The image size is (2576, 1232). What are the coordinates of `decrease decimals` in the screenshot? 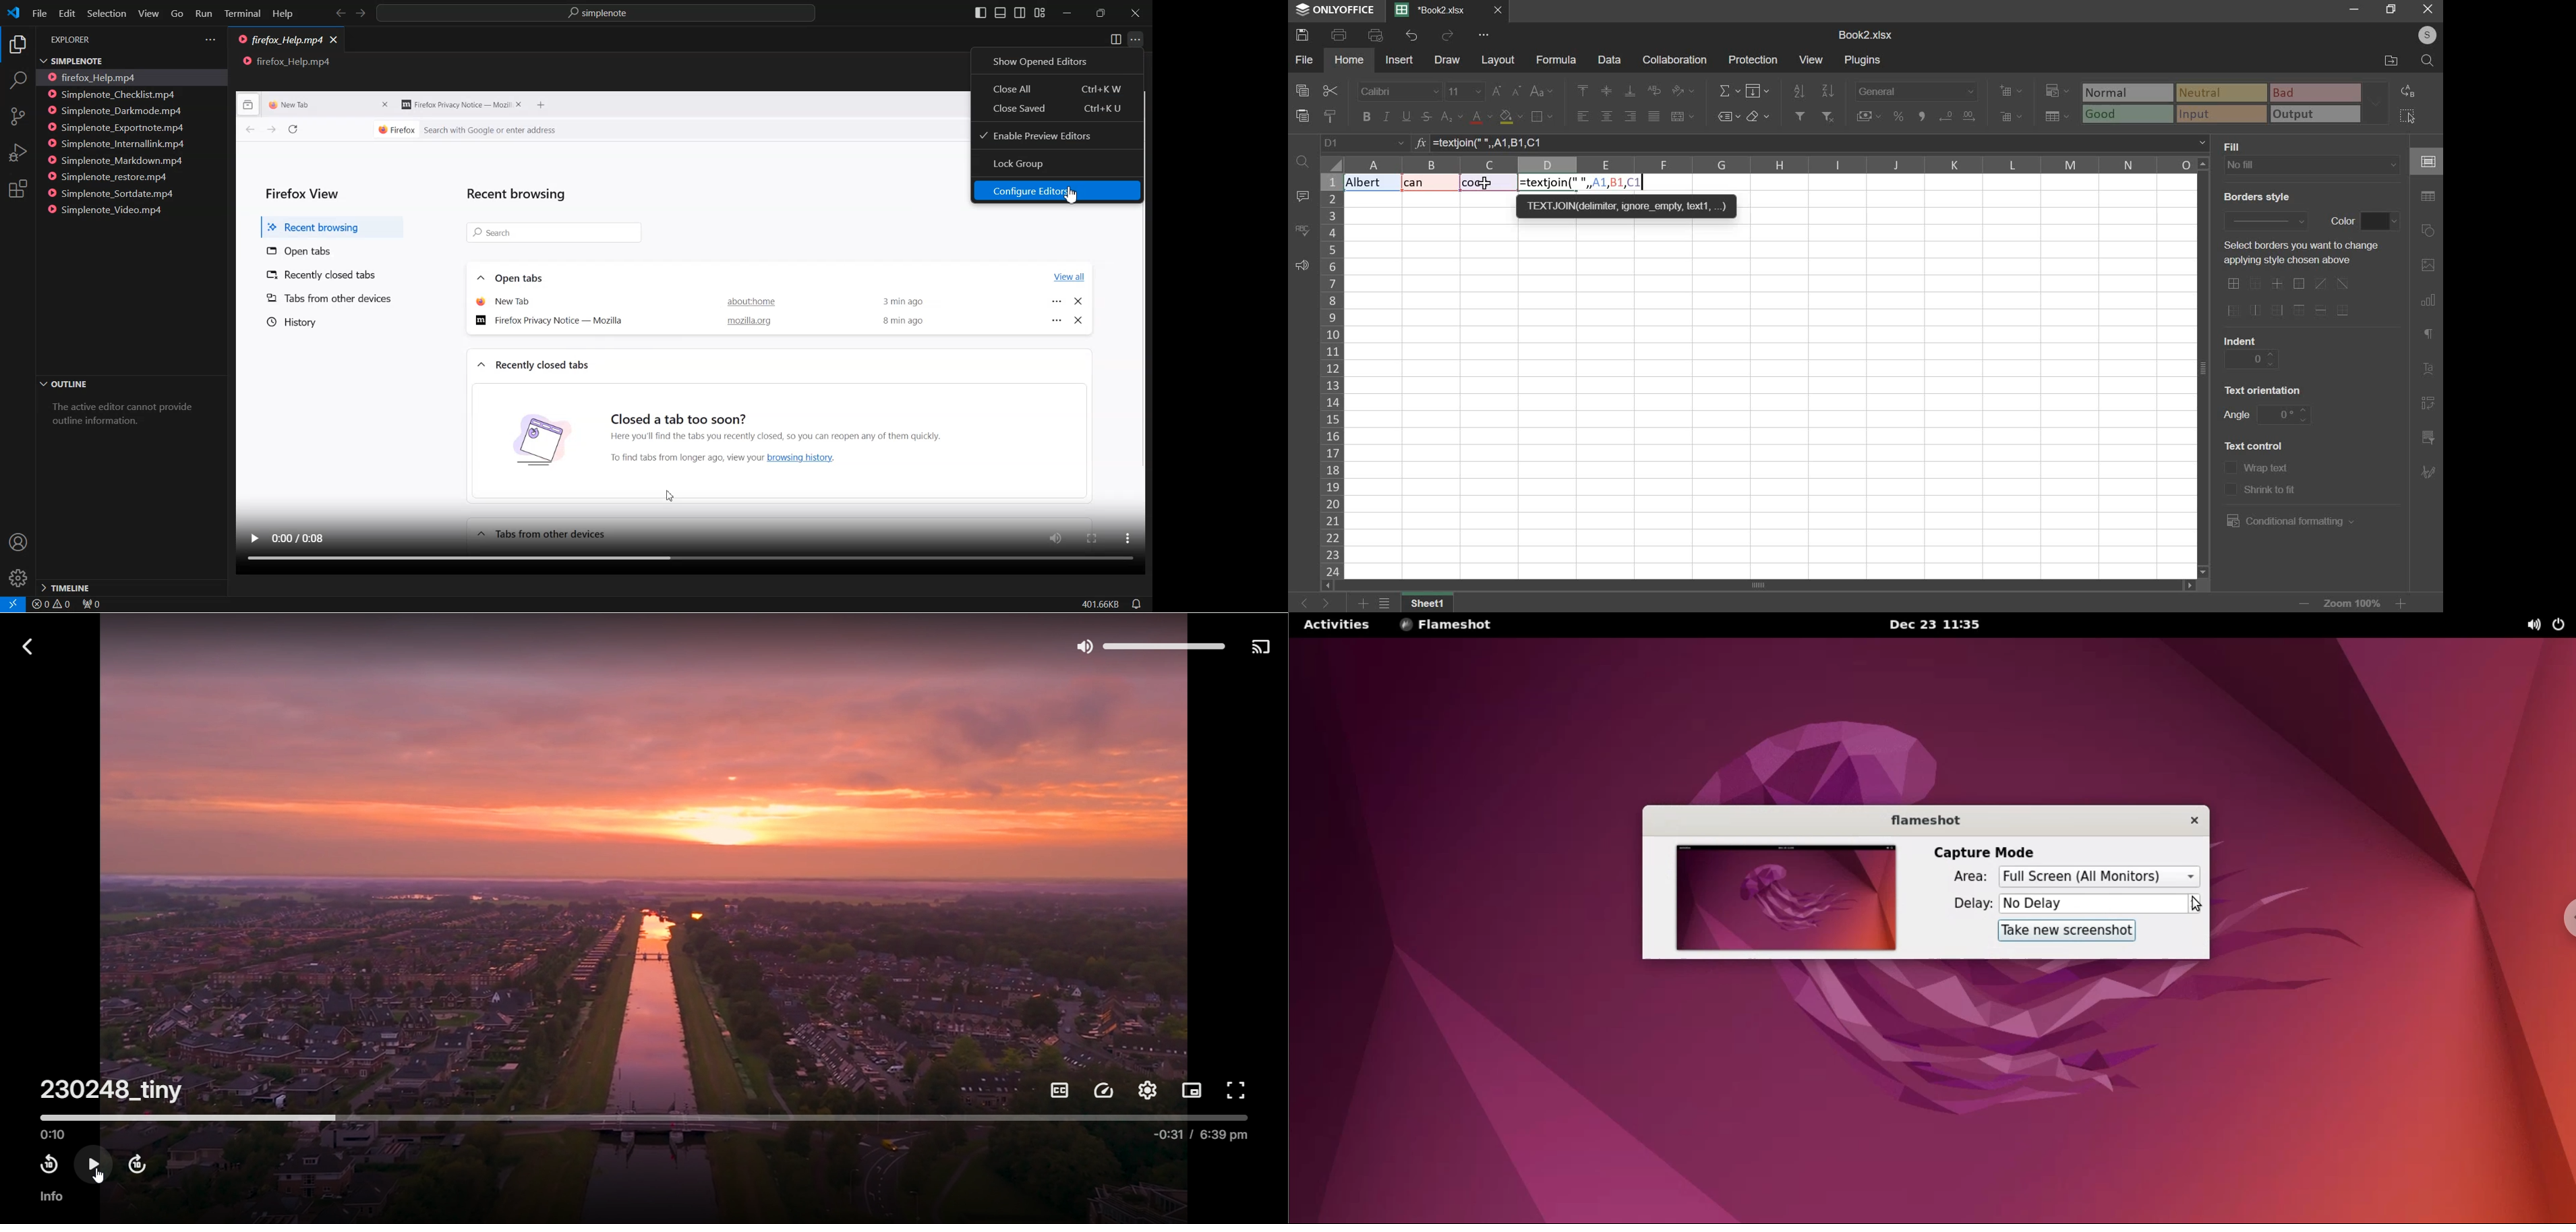 It's located at (1969, 114).